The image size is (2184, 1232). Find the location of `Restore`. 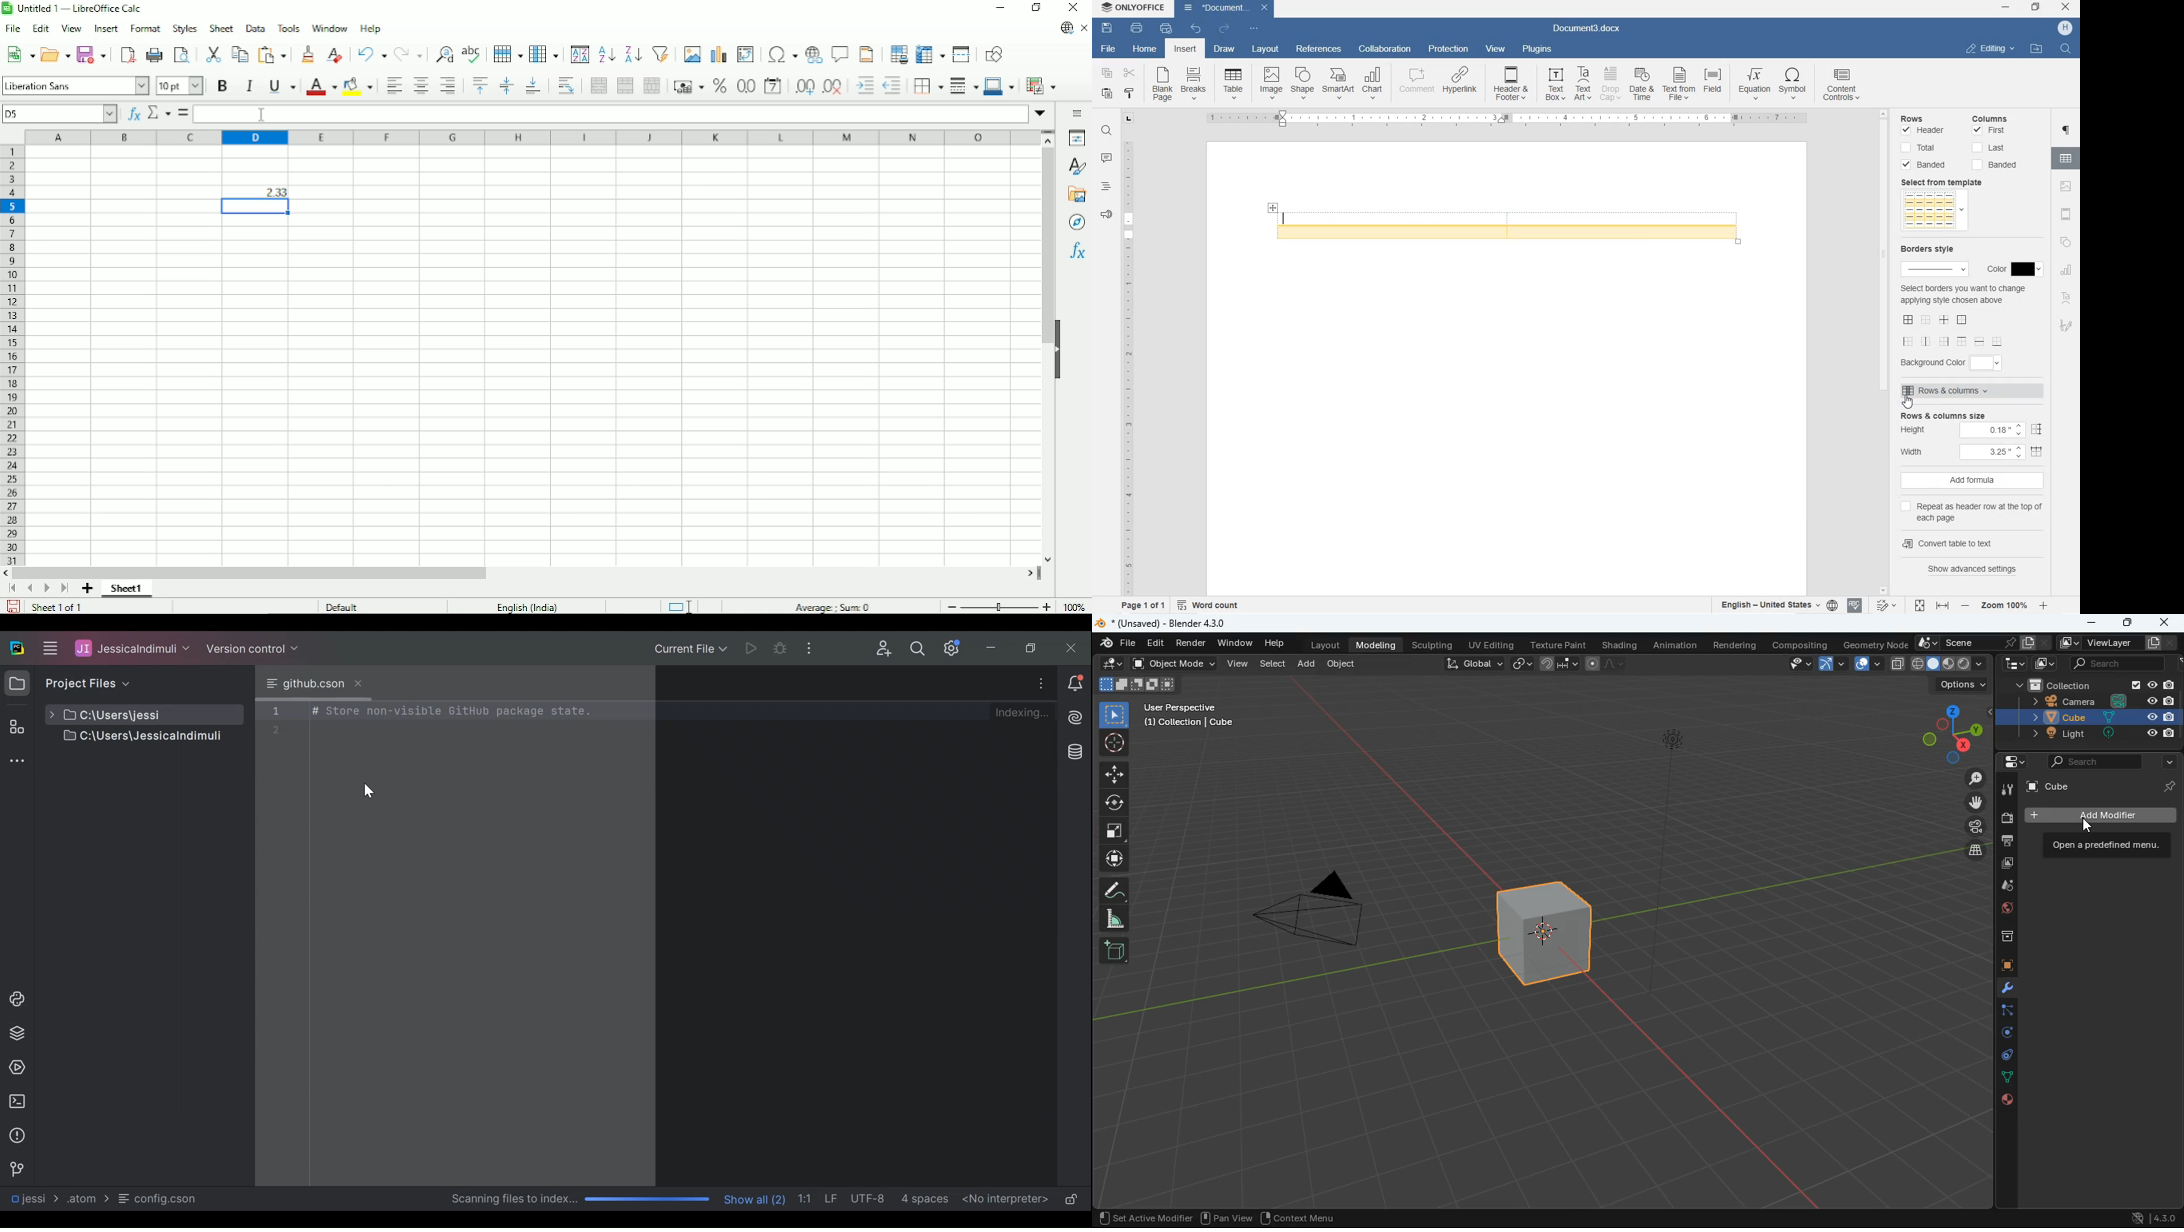

Restore is located at coordinates (1034, 648).